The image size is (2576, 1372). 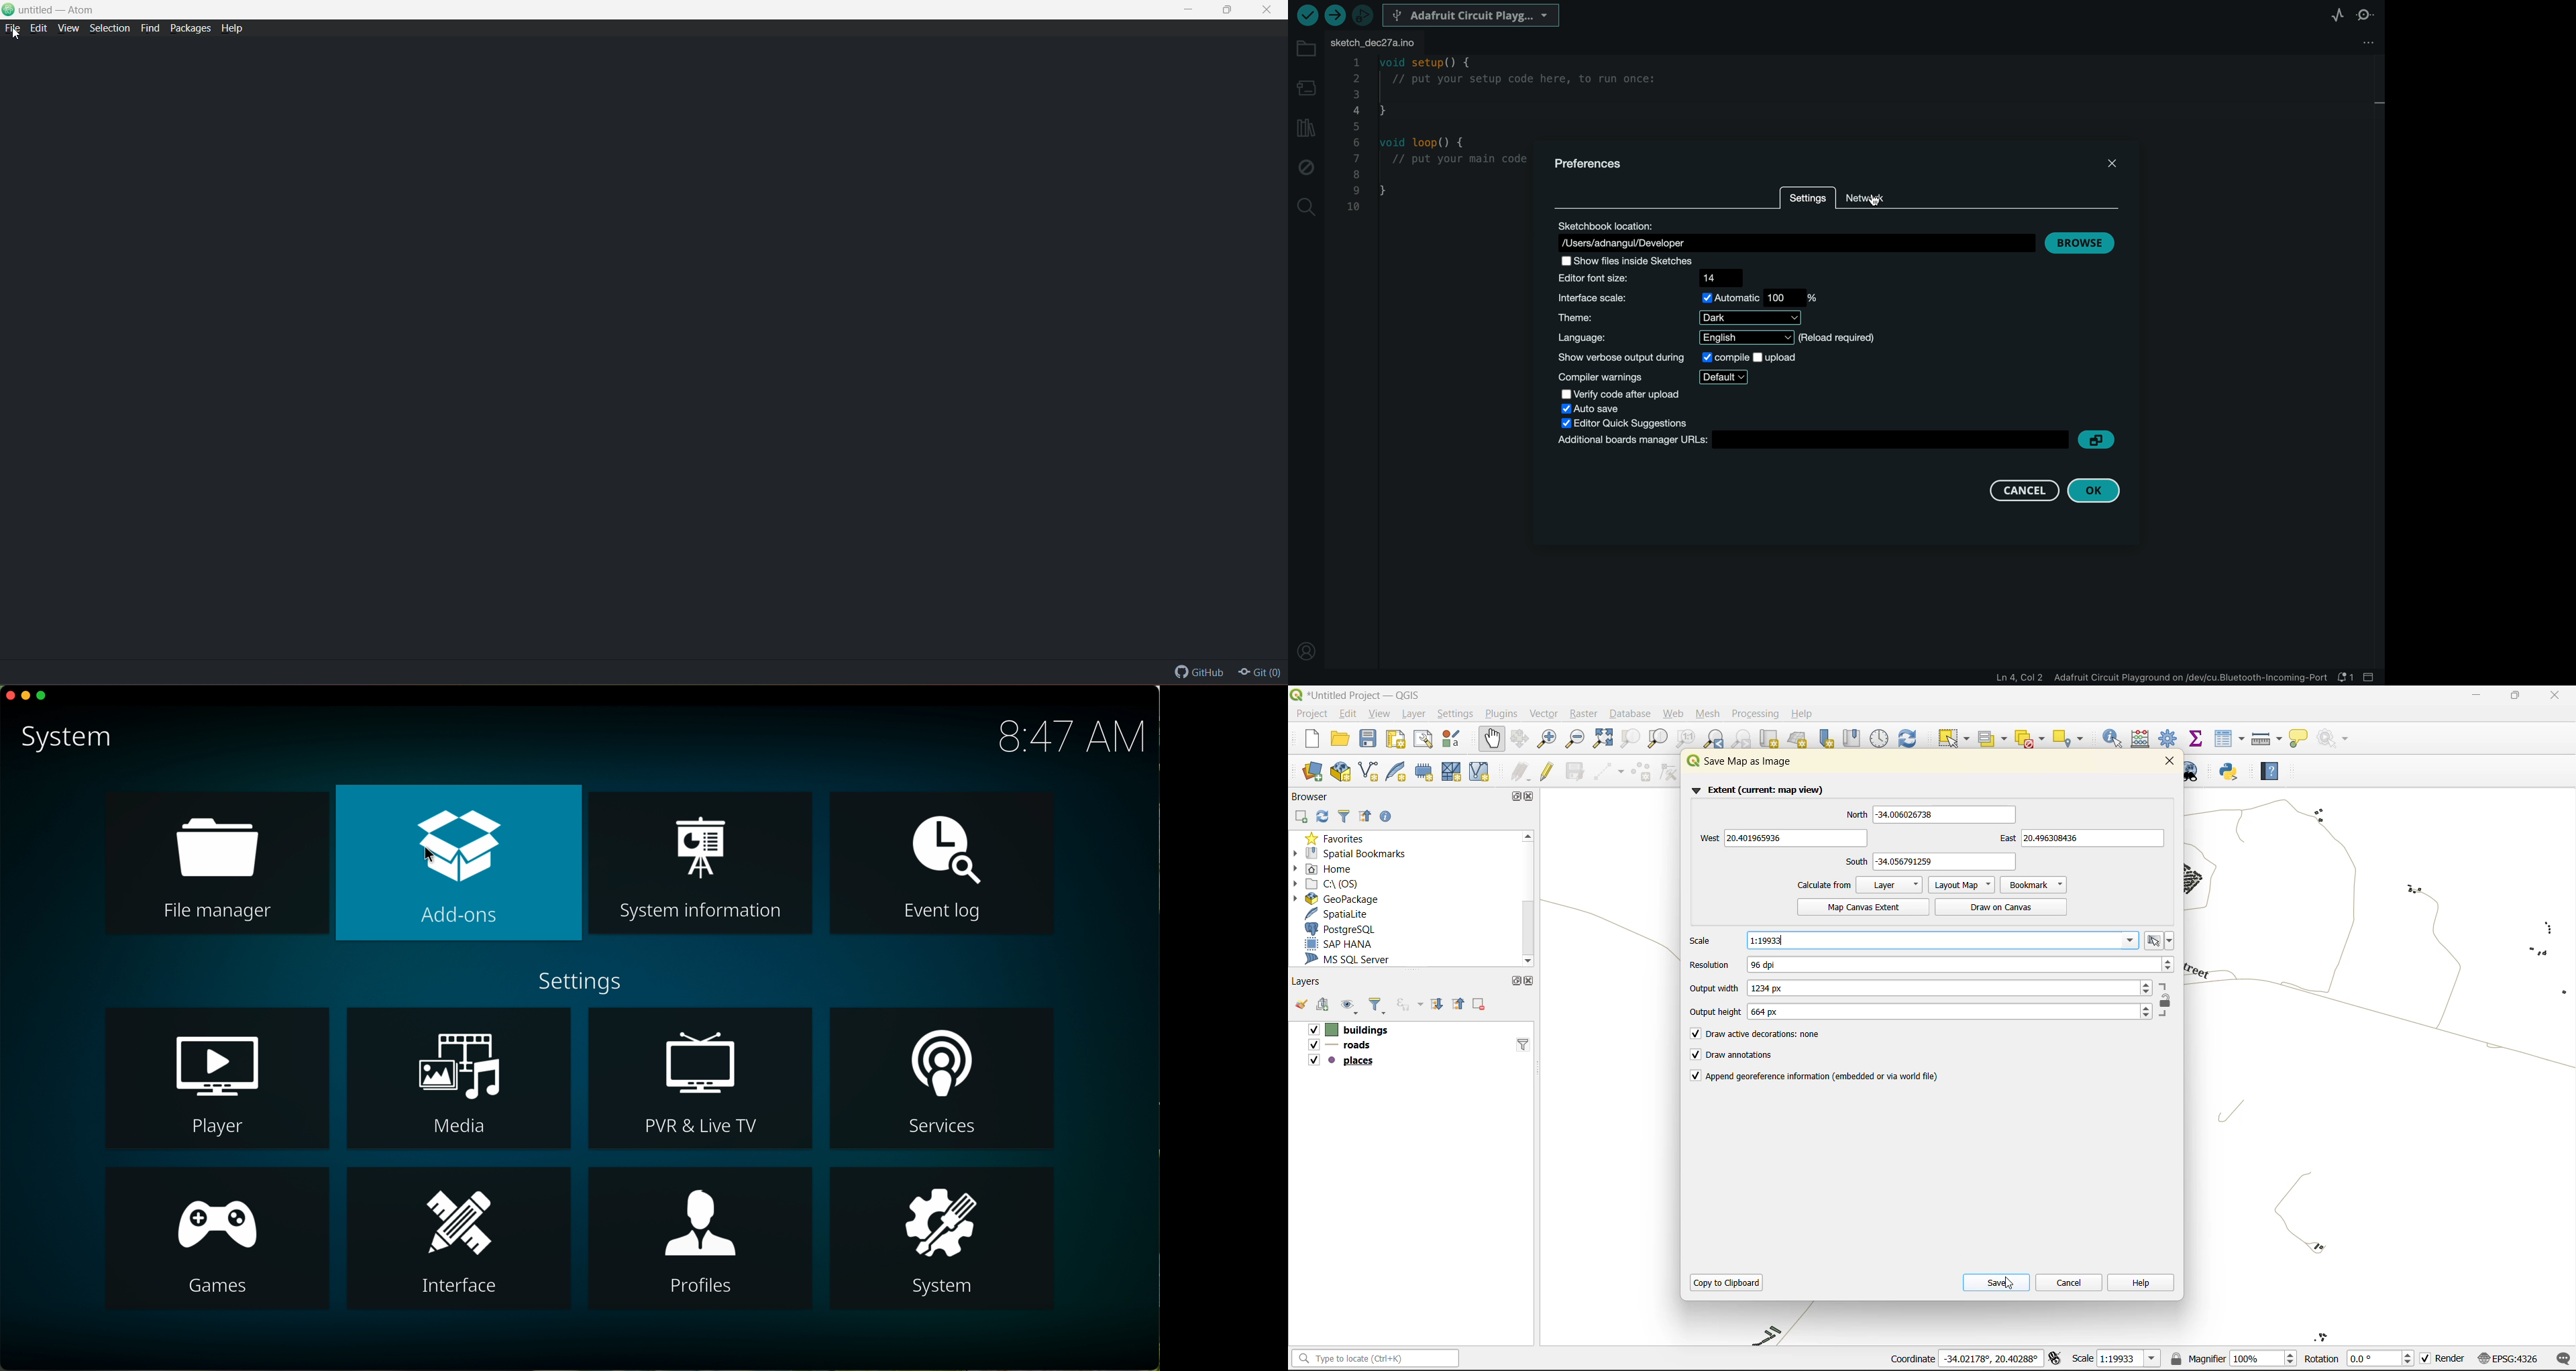 I want to click on cursor, so click(x=434, y=858).